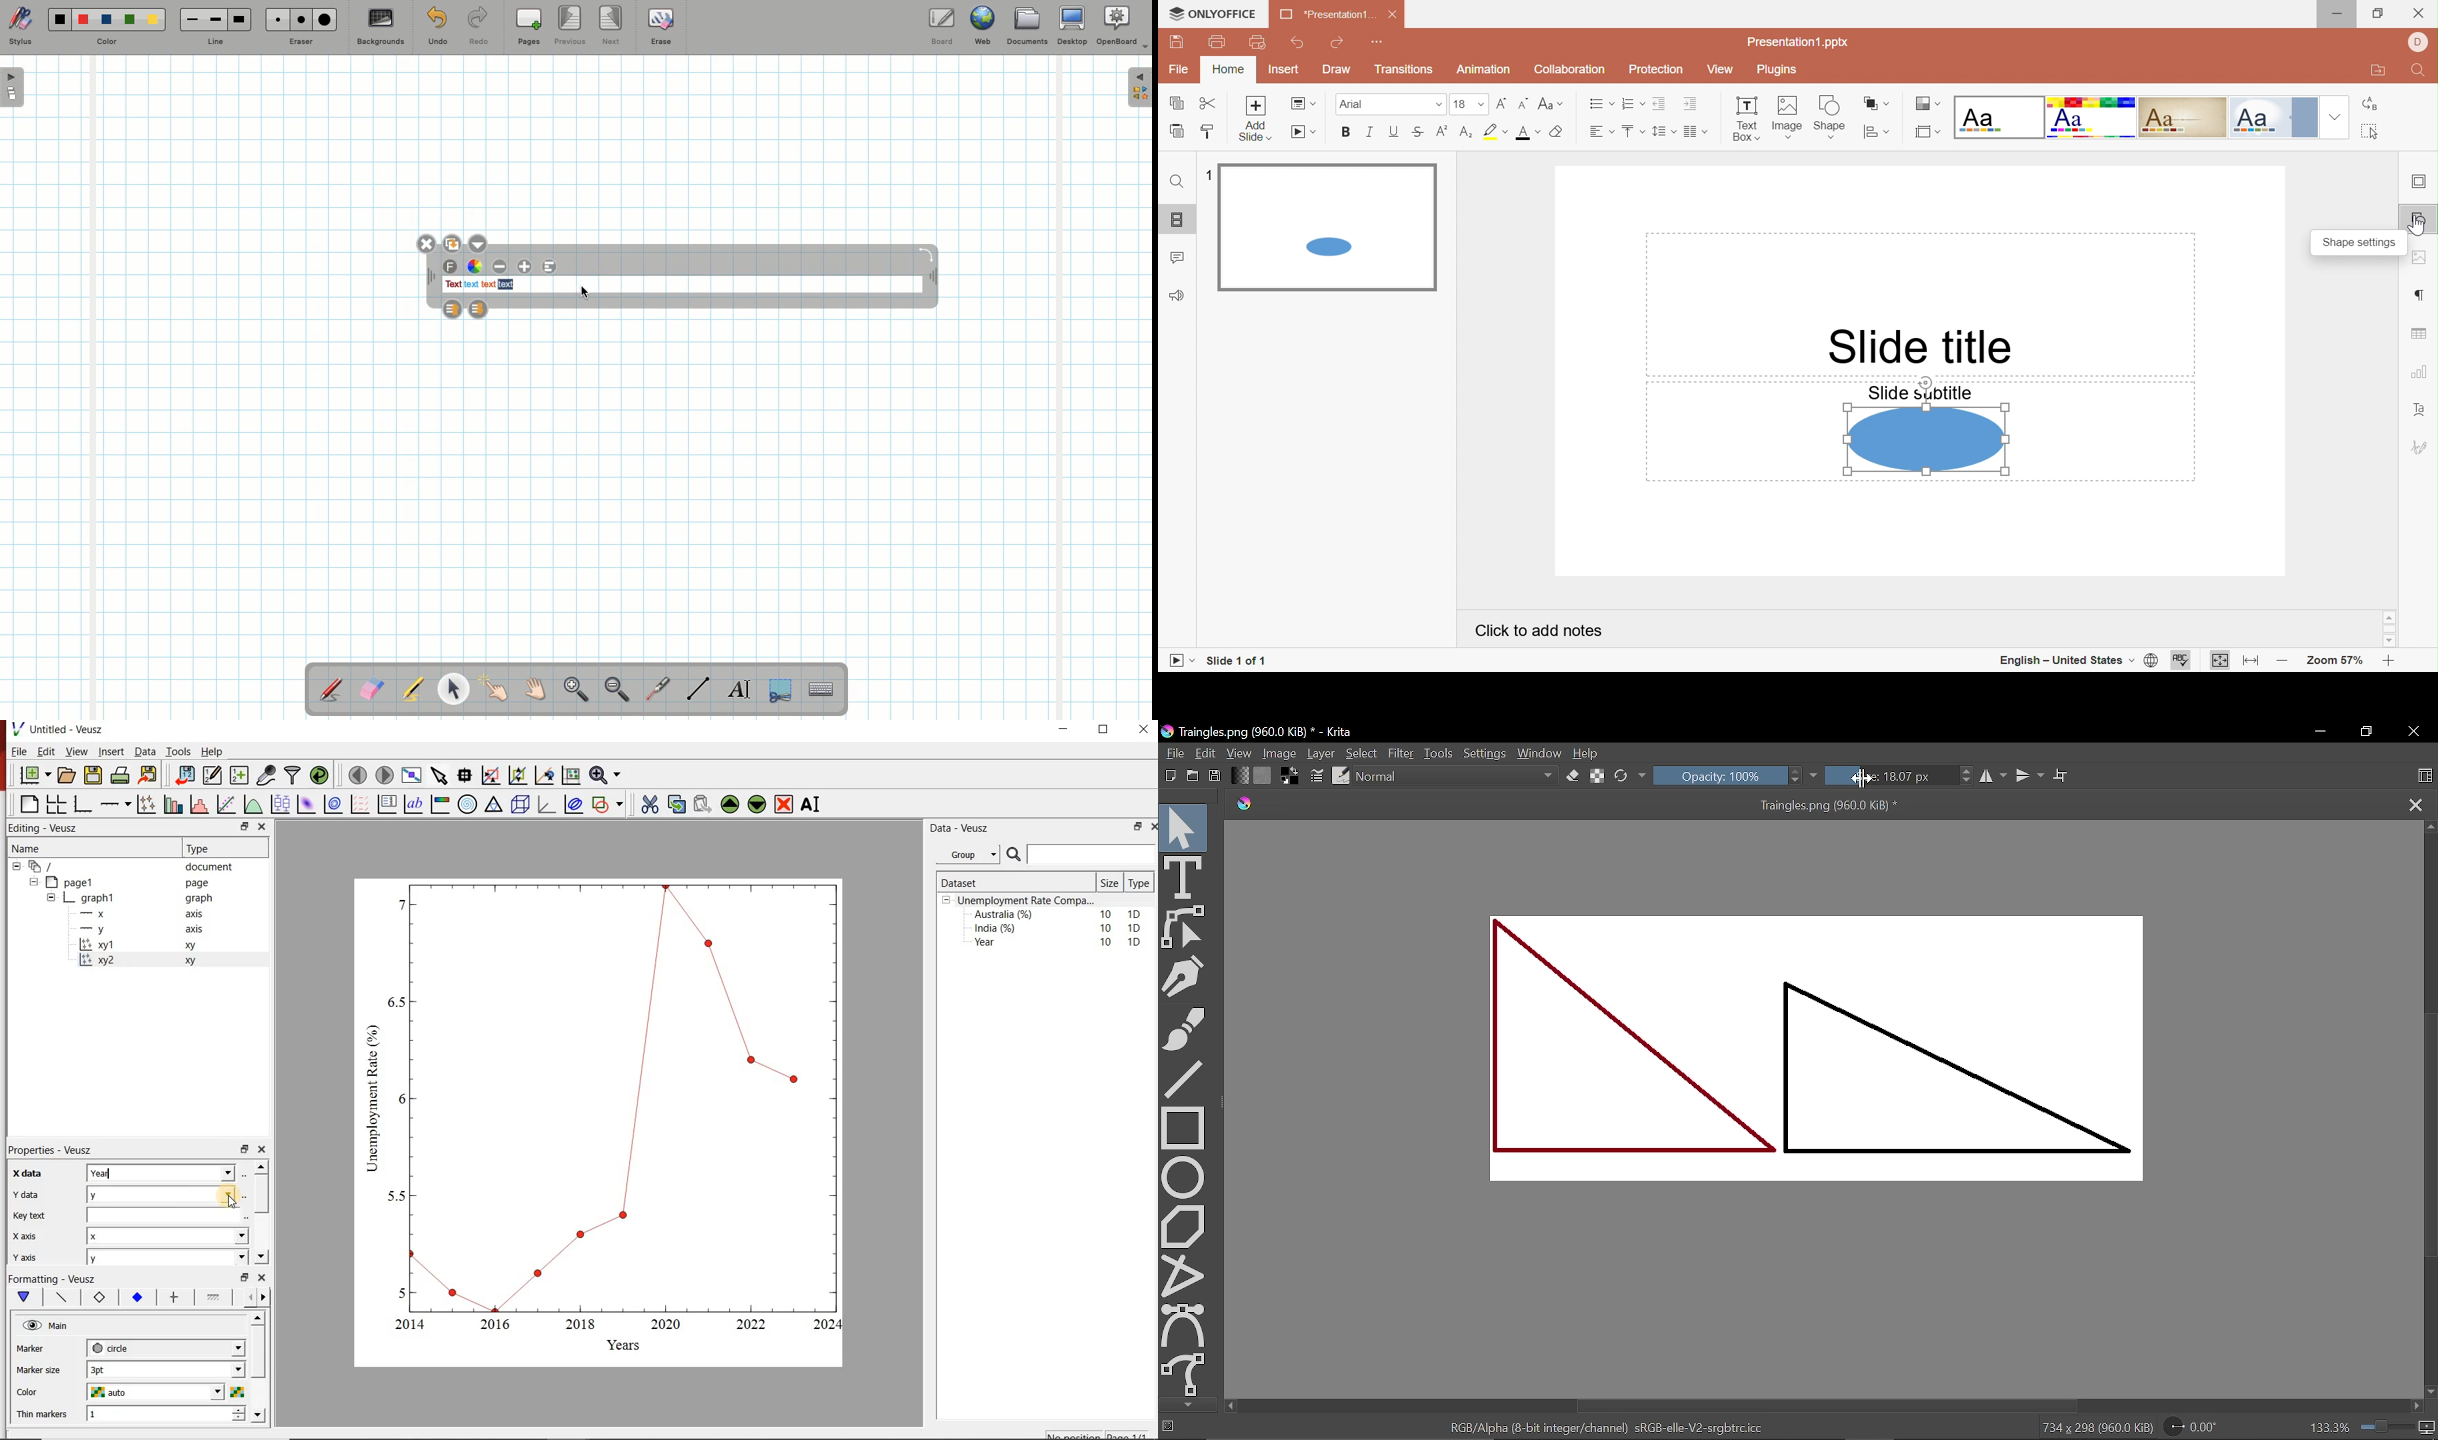 This screenshot has height=1456, width=2464. What do you see at coordinates (1315, 777) in the screenshot?
I see `Edit brush settings` at bounding box center [1315, 777].